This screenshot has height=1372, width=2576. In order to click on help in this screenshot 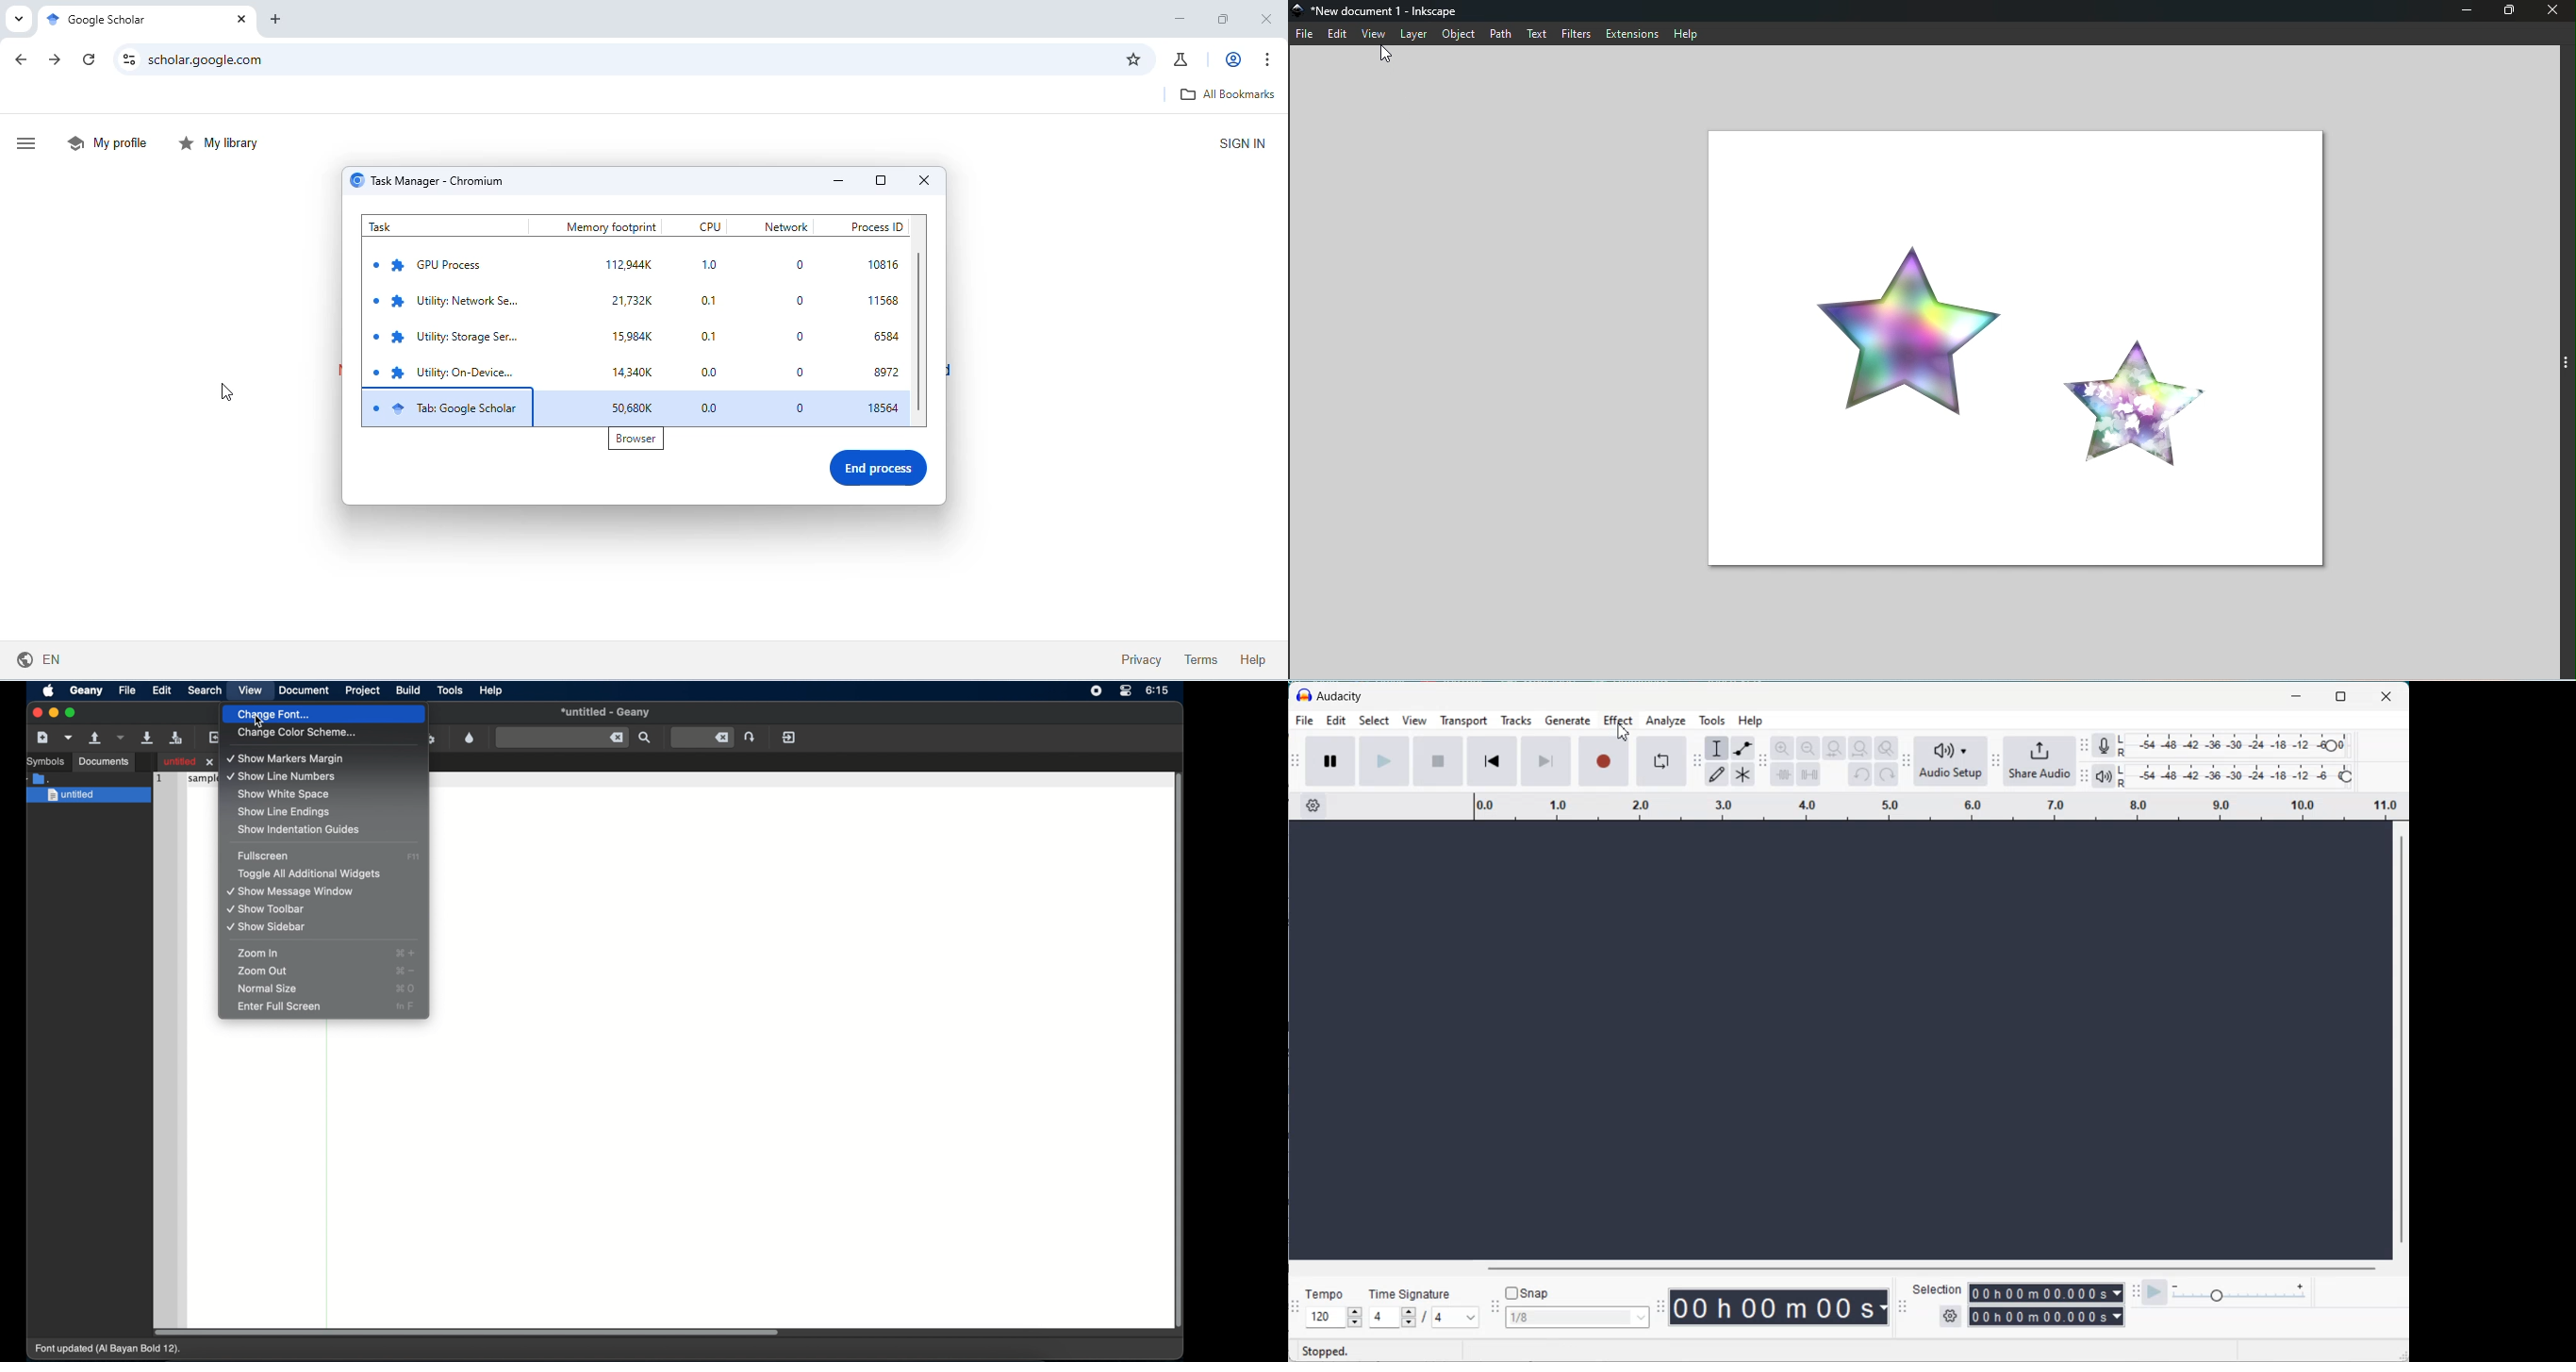, I will do `click(1252, 659)`.